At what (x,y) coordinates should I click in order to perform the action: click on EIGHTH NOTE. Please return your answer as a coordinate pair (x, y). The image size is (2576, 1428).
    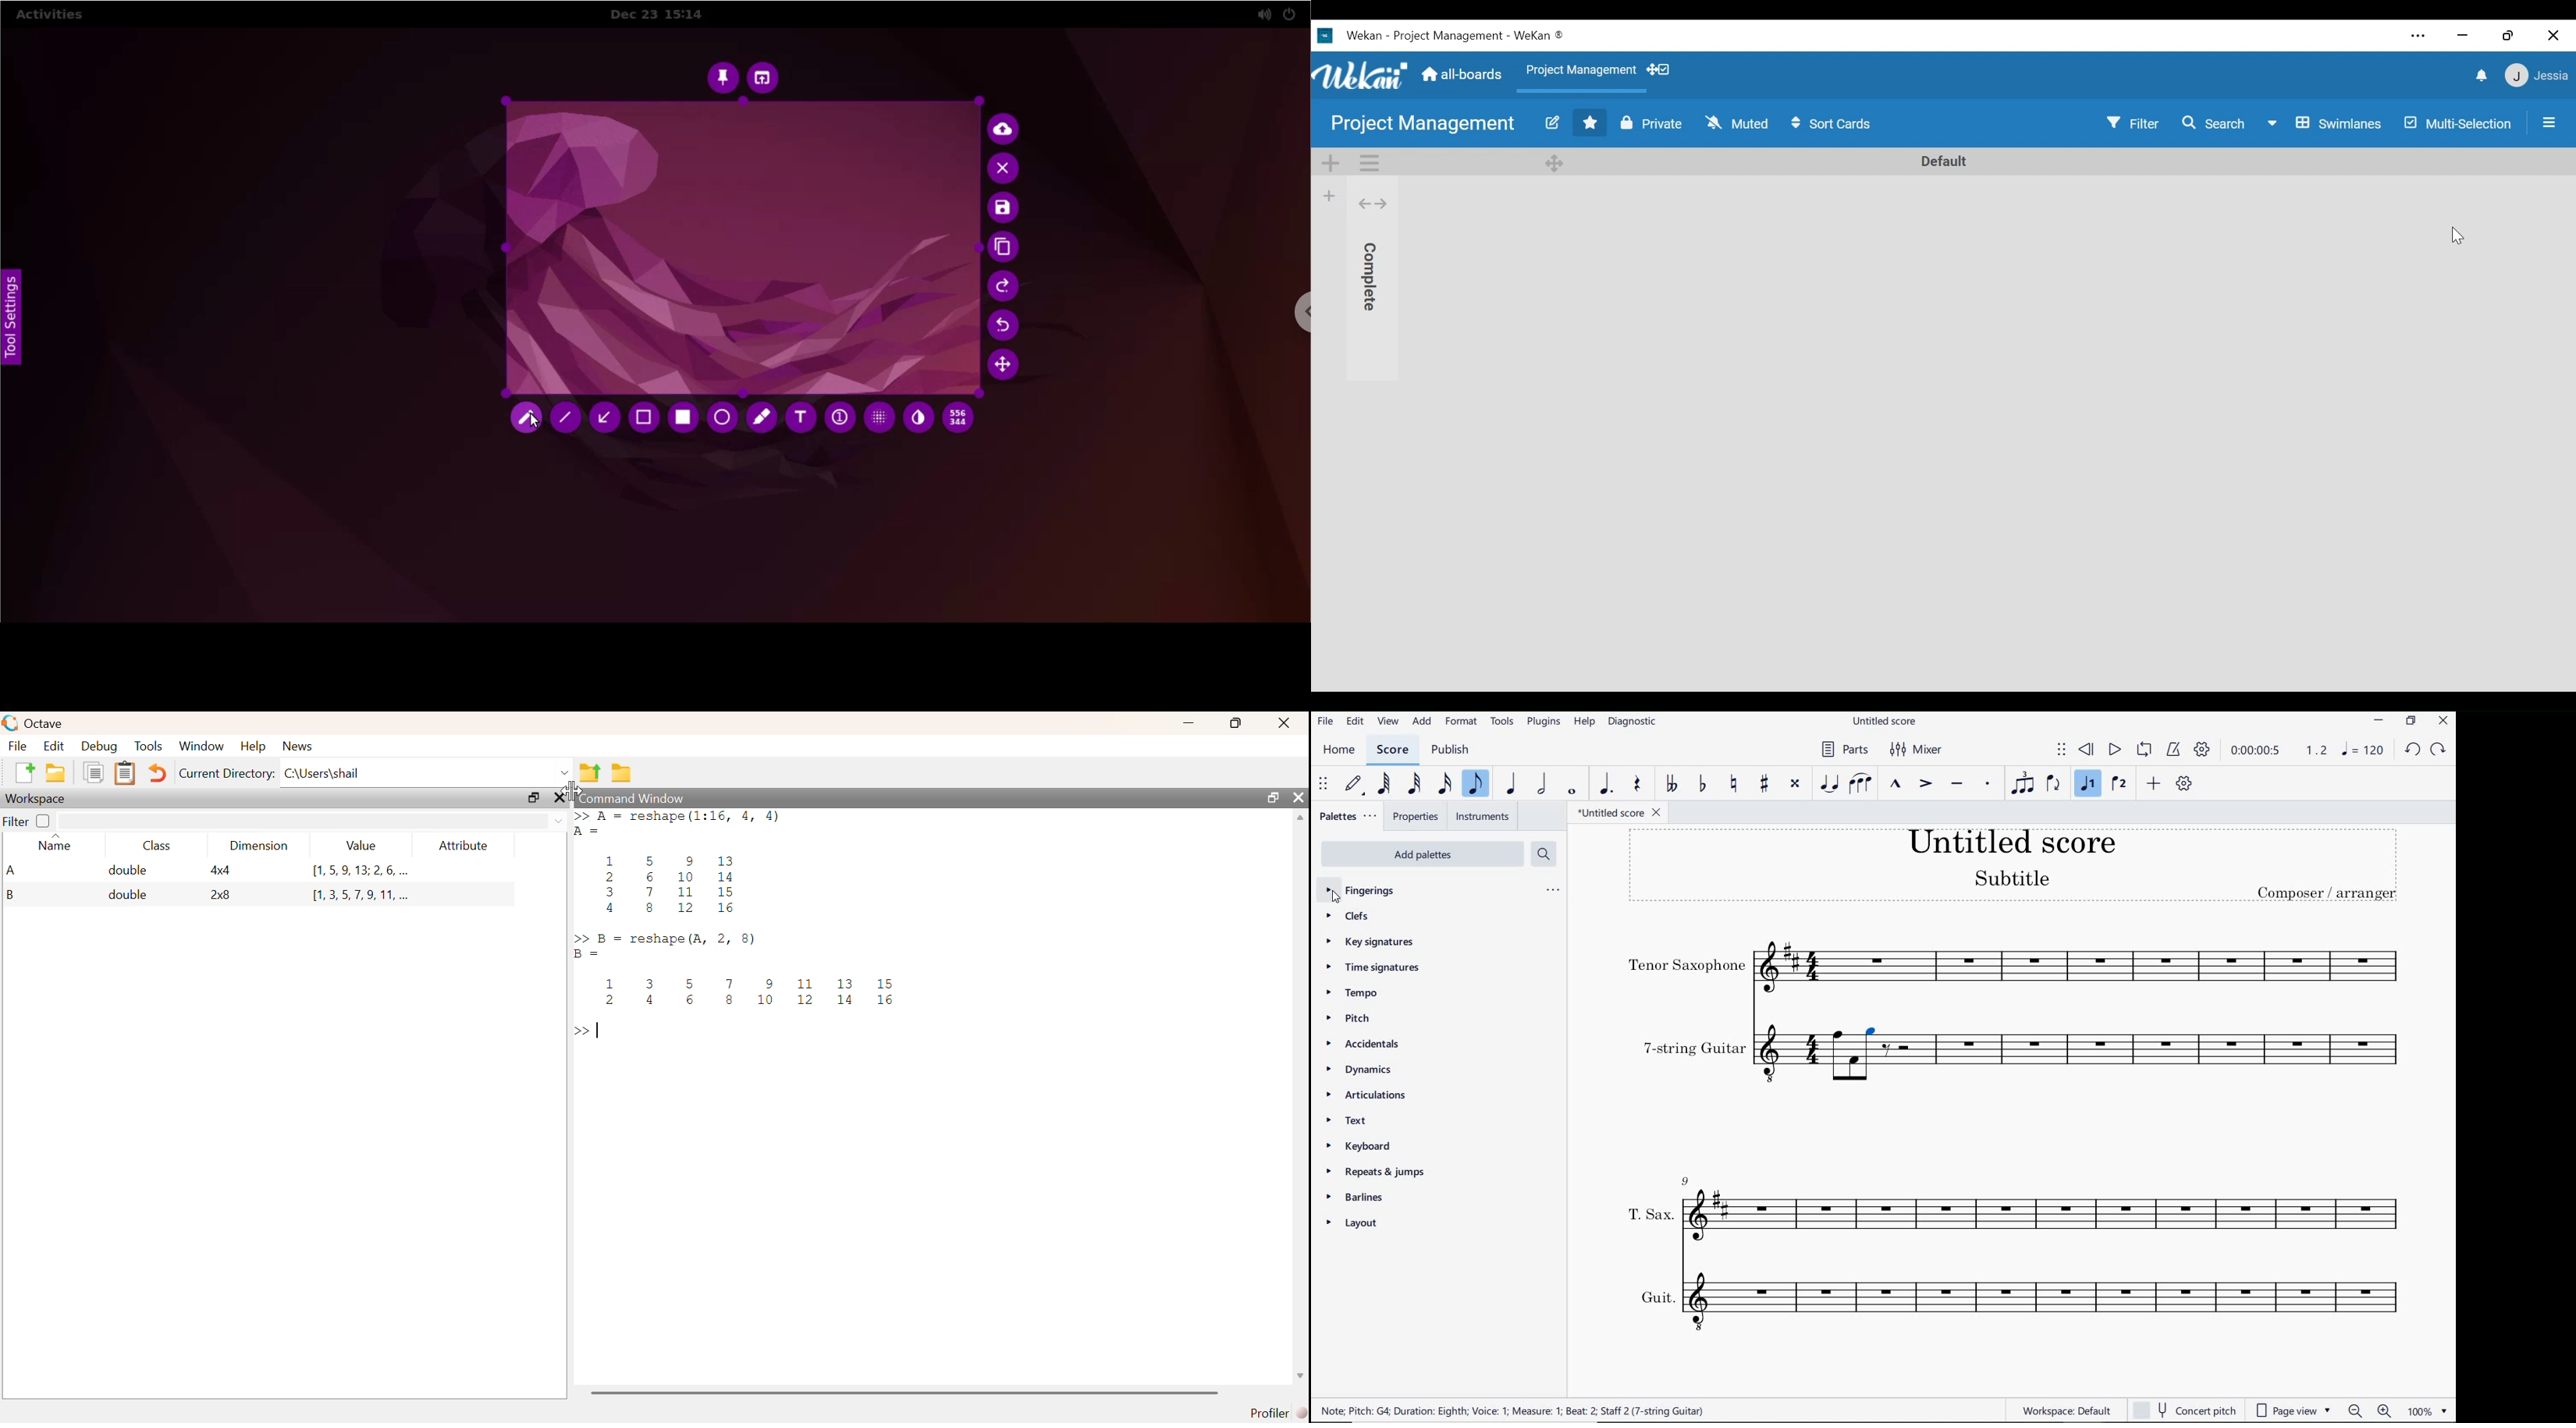
    Looking at the image, I should click on (1477, 784).